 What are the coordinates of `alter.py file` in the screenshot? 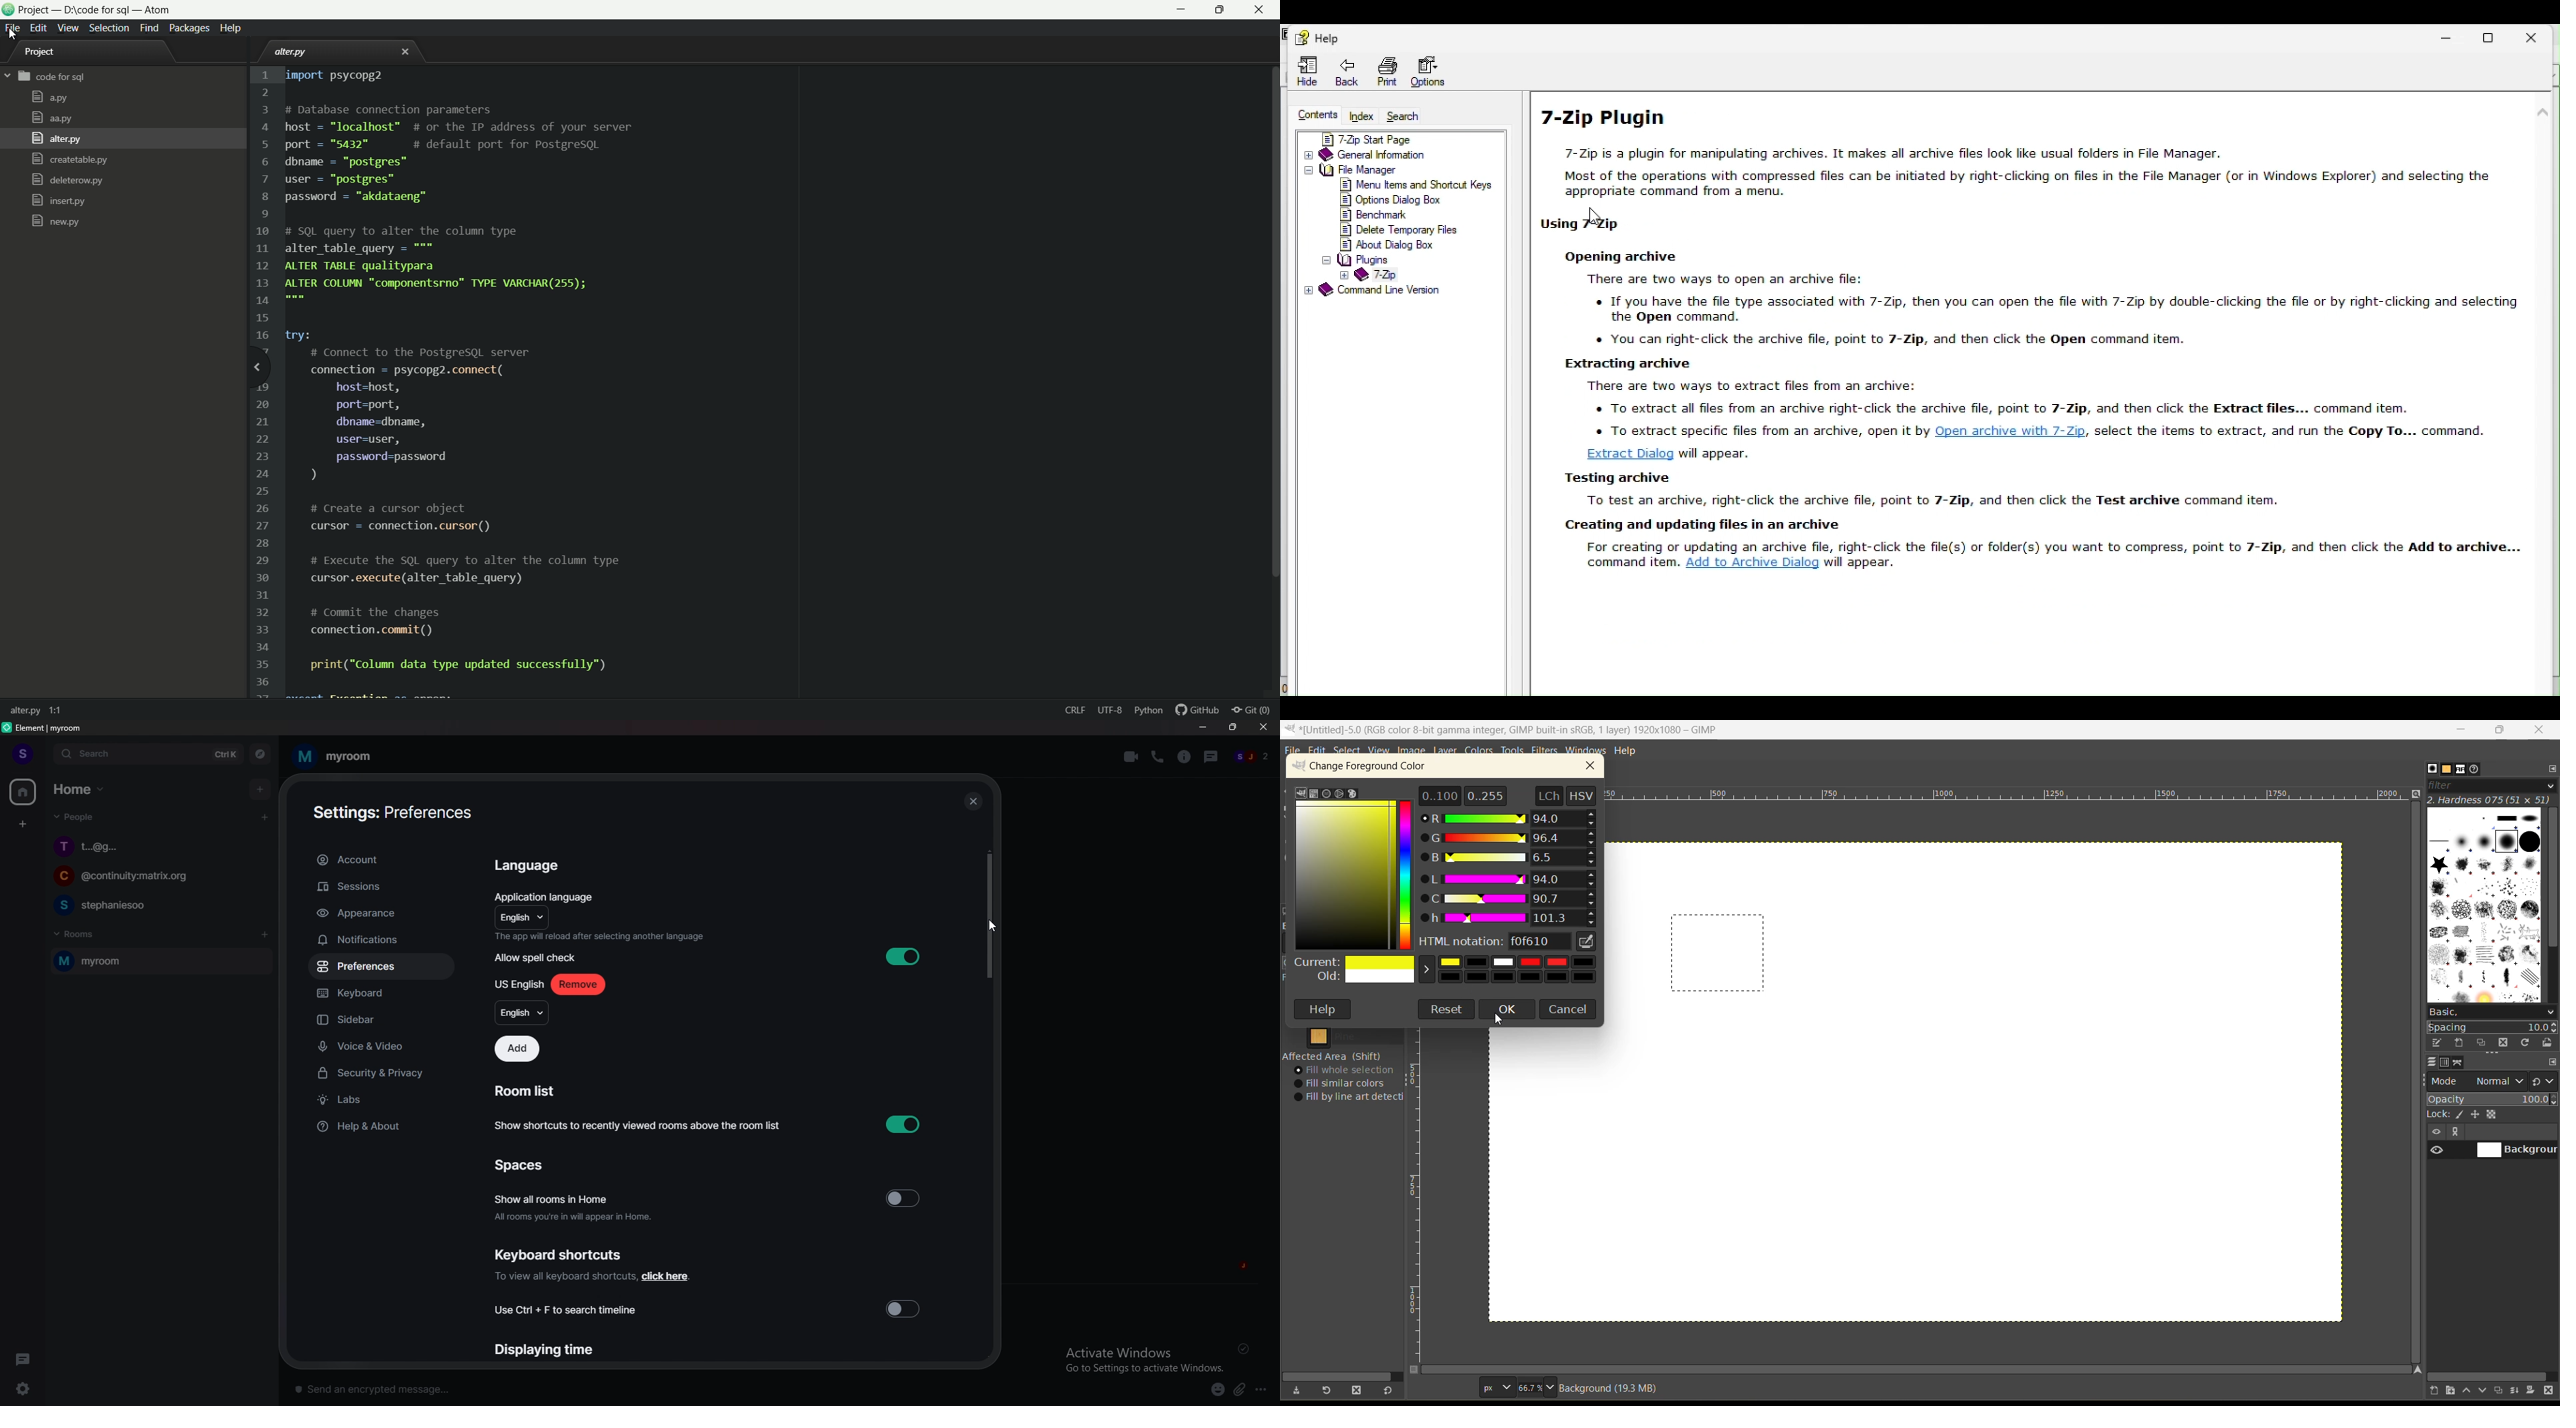 It's located at (294, 52).